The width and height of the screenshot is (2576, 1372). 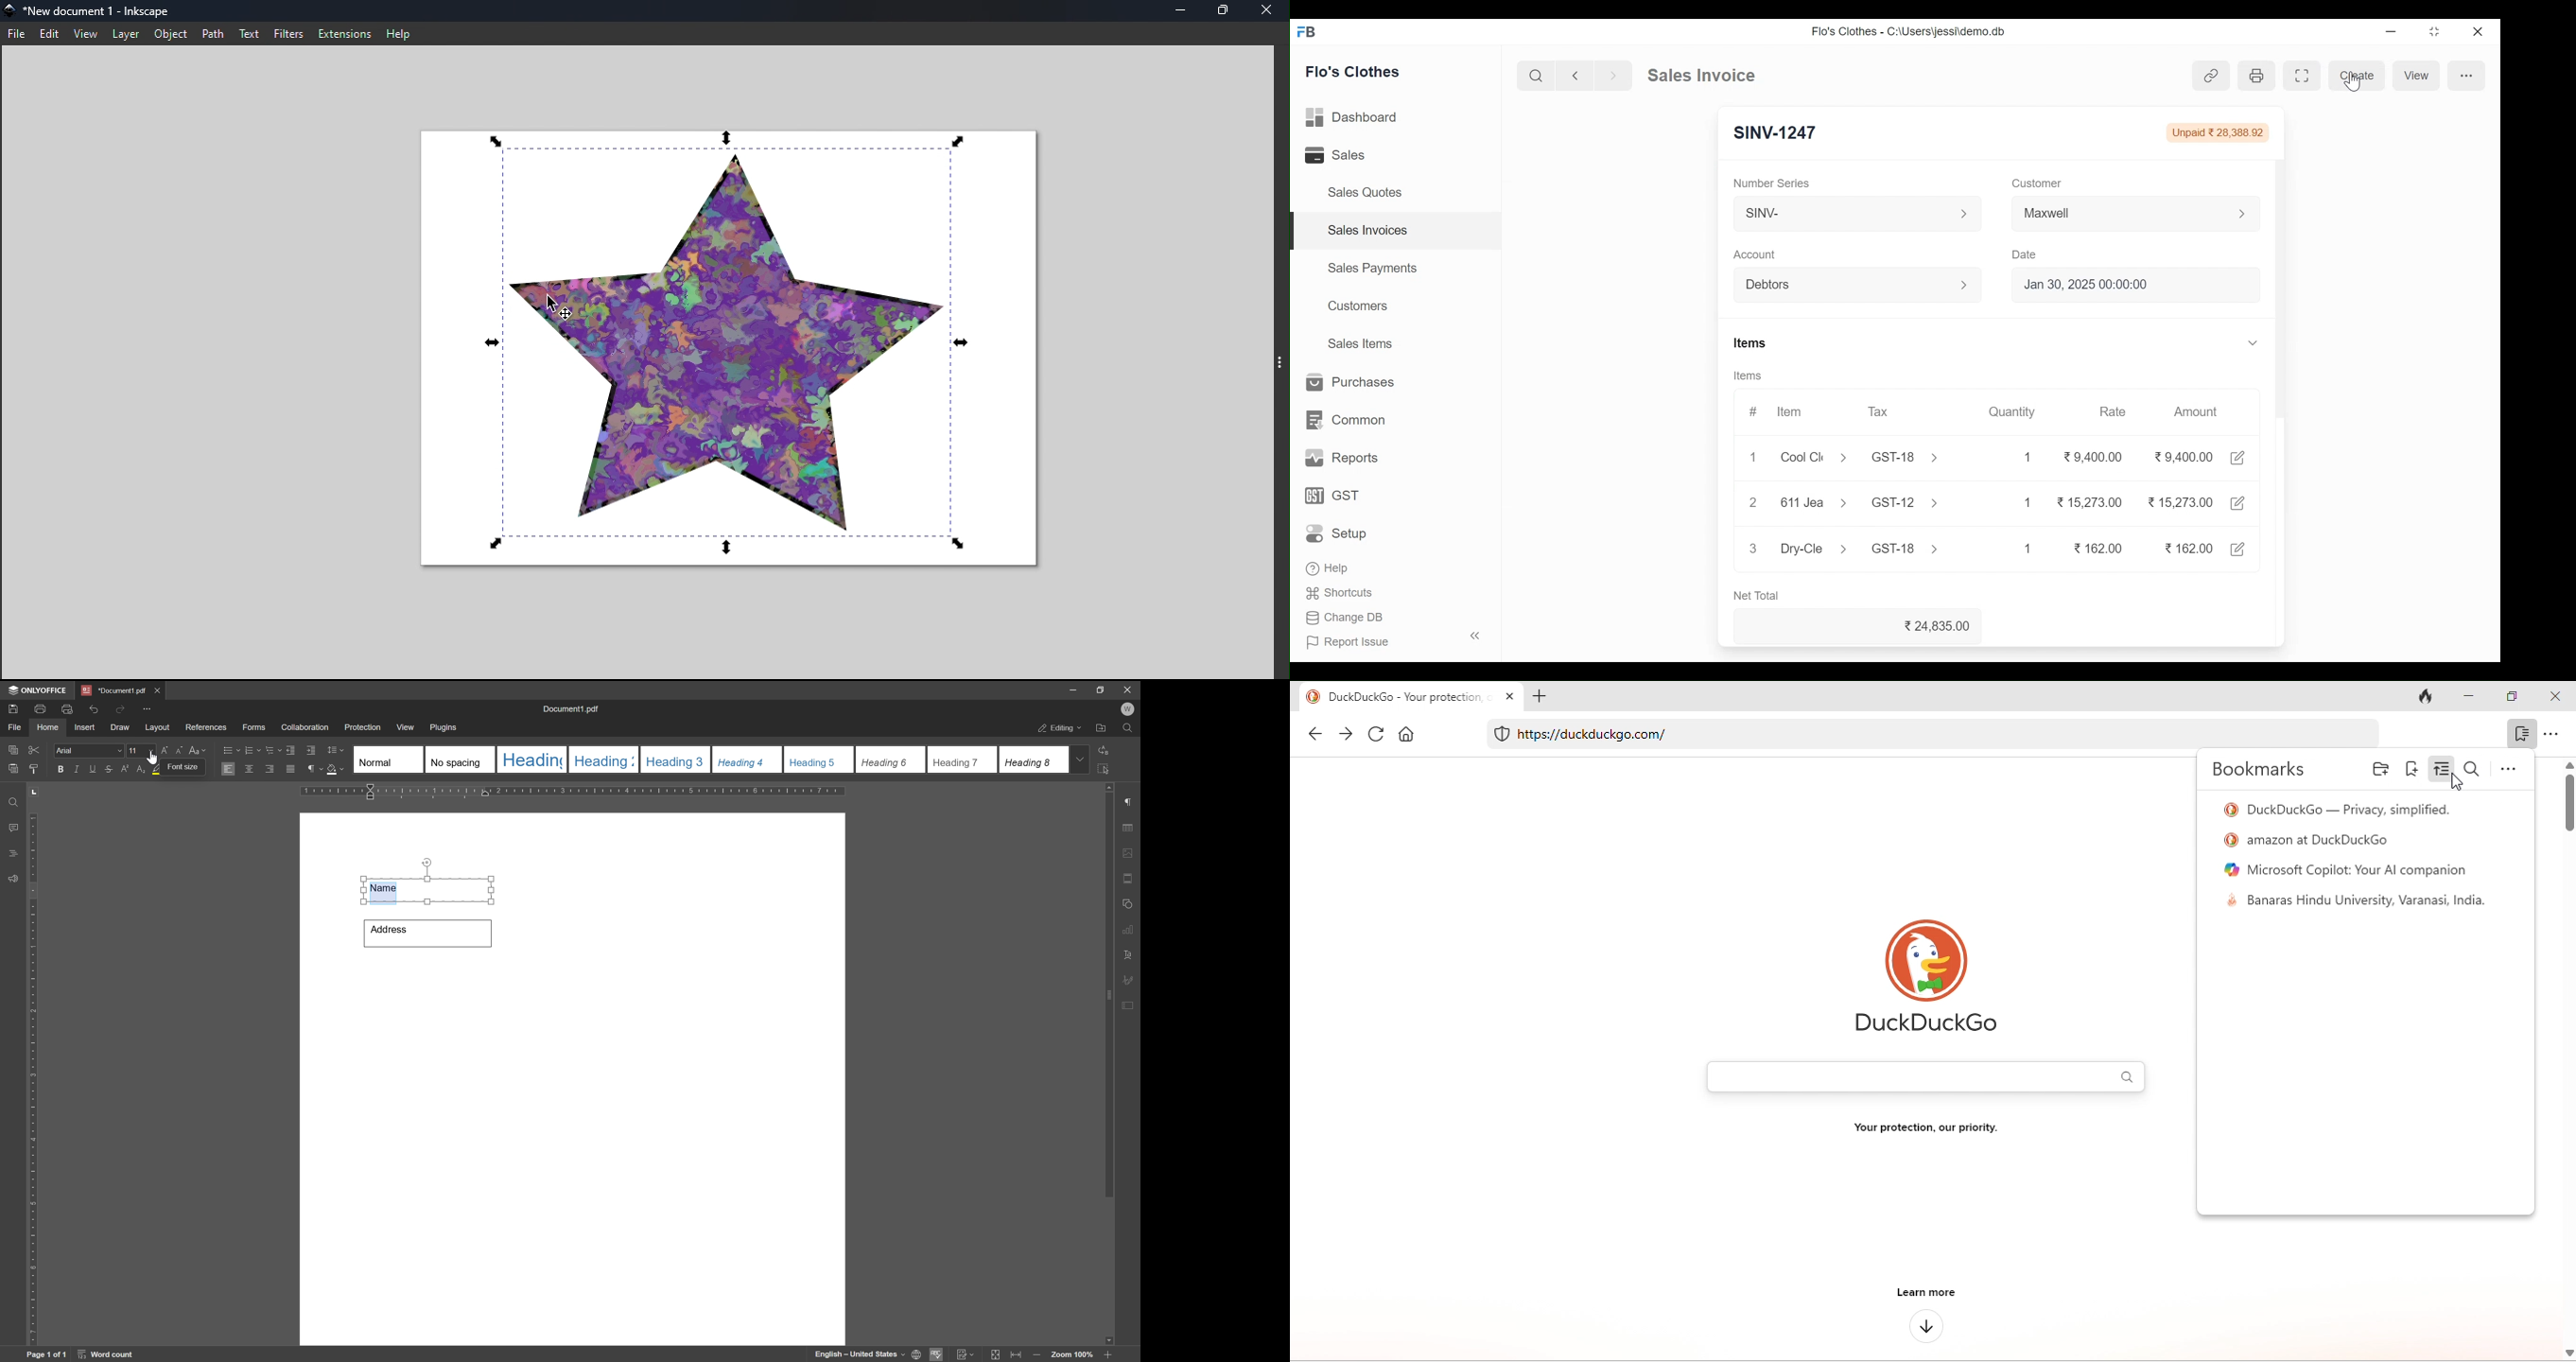 What do you see at coordinates (2244, 214) in the screenshot?
I see `Expand` at bounding box center [2244, 214].